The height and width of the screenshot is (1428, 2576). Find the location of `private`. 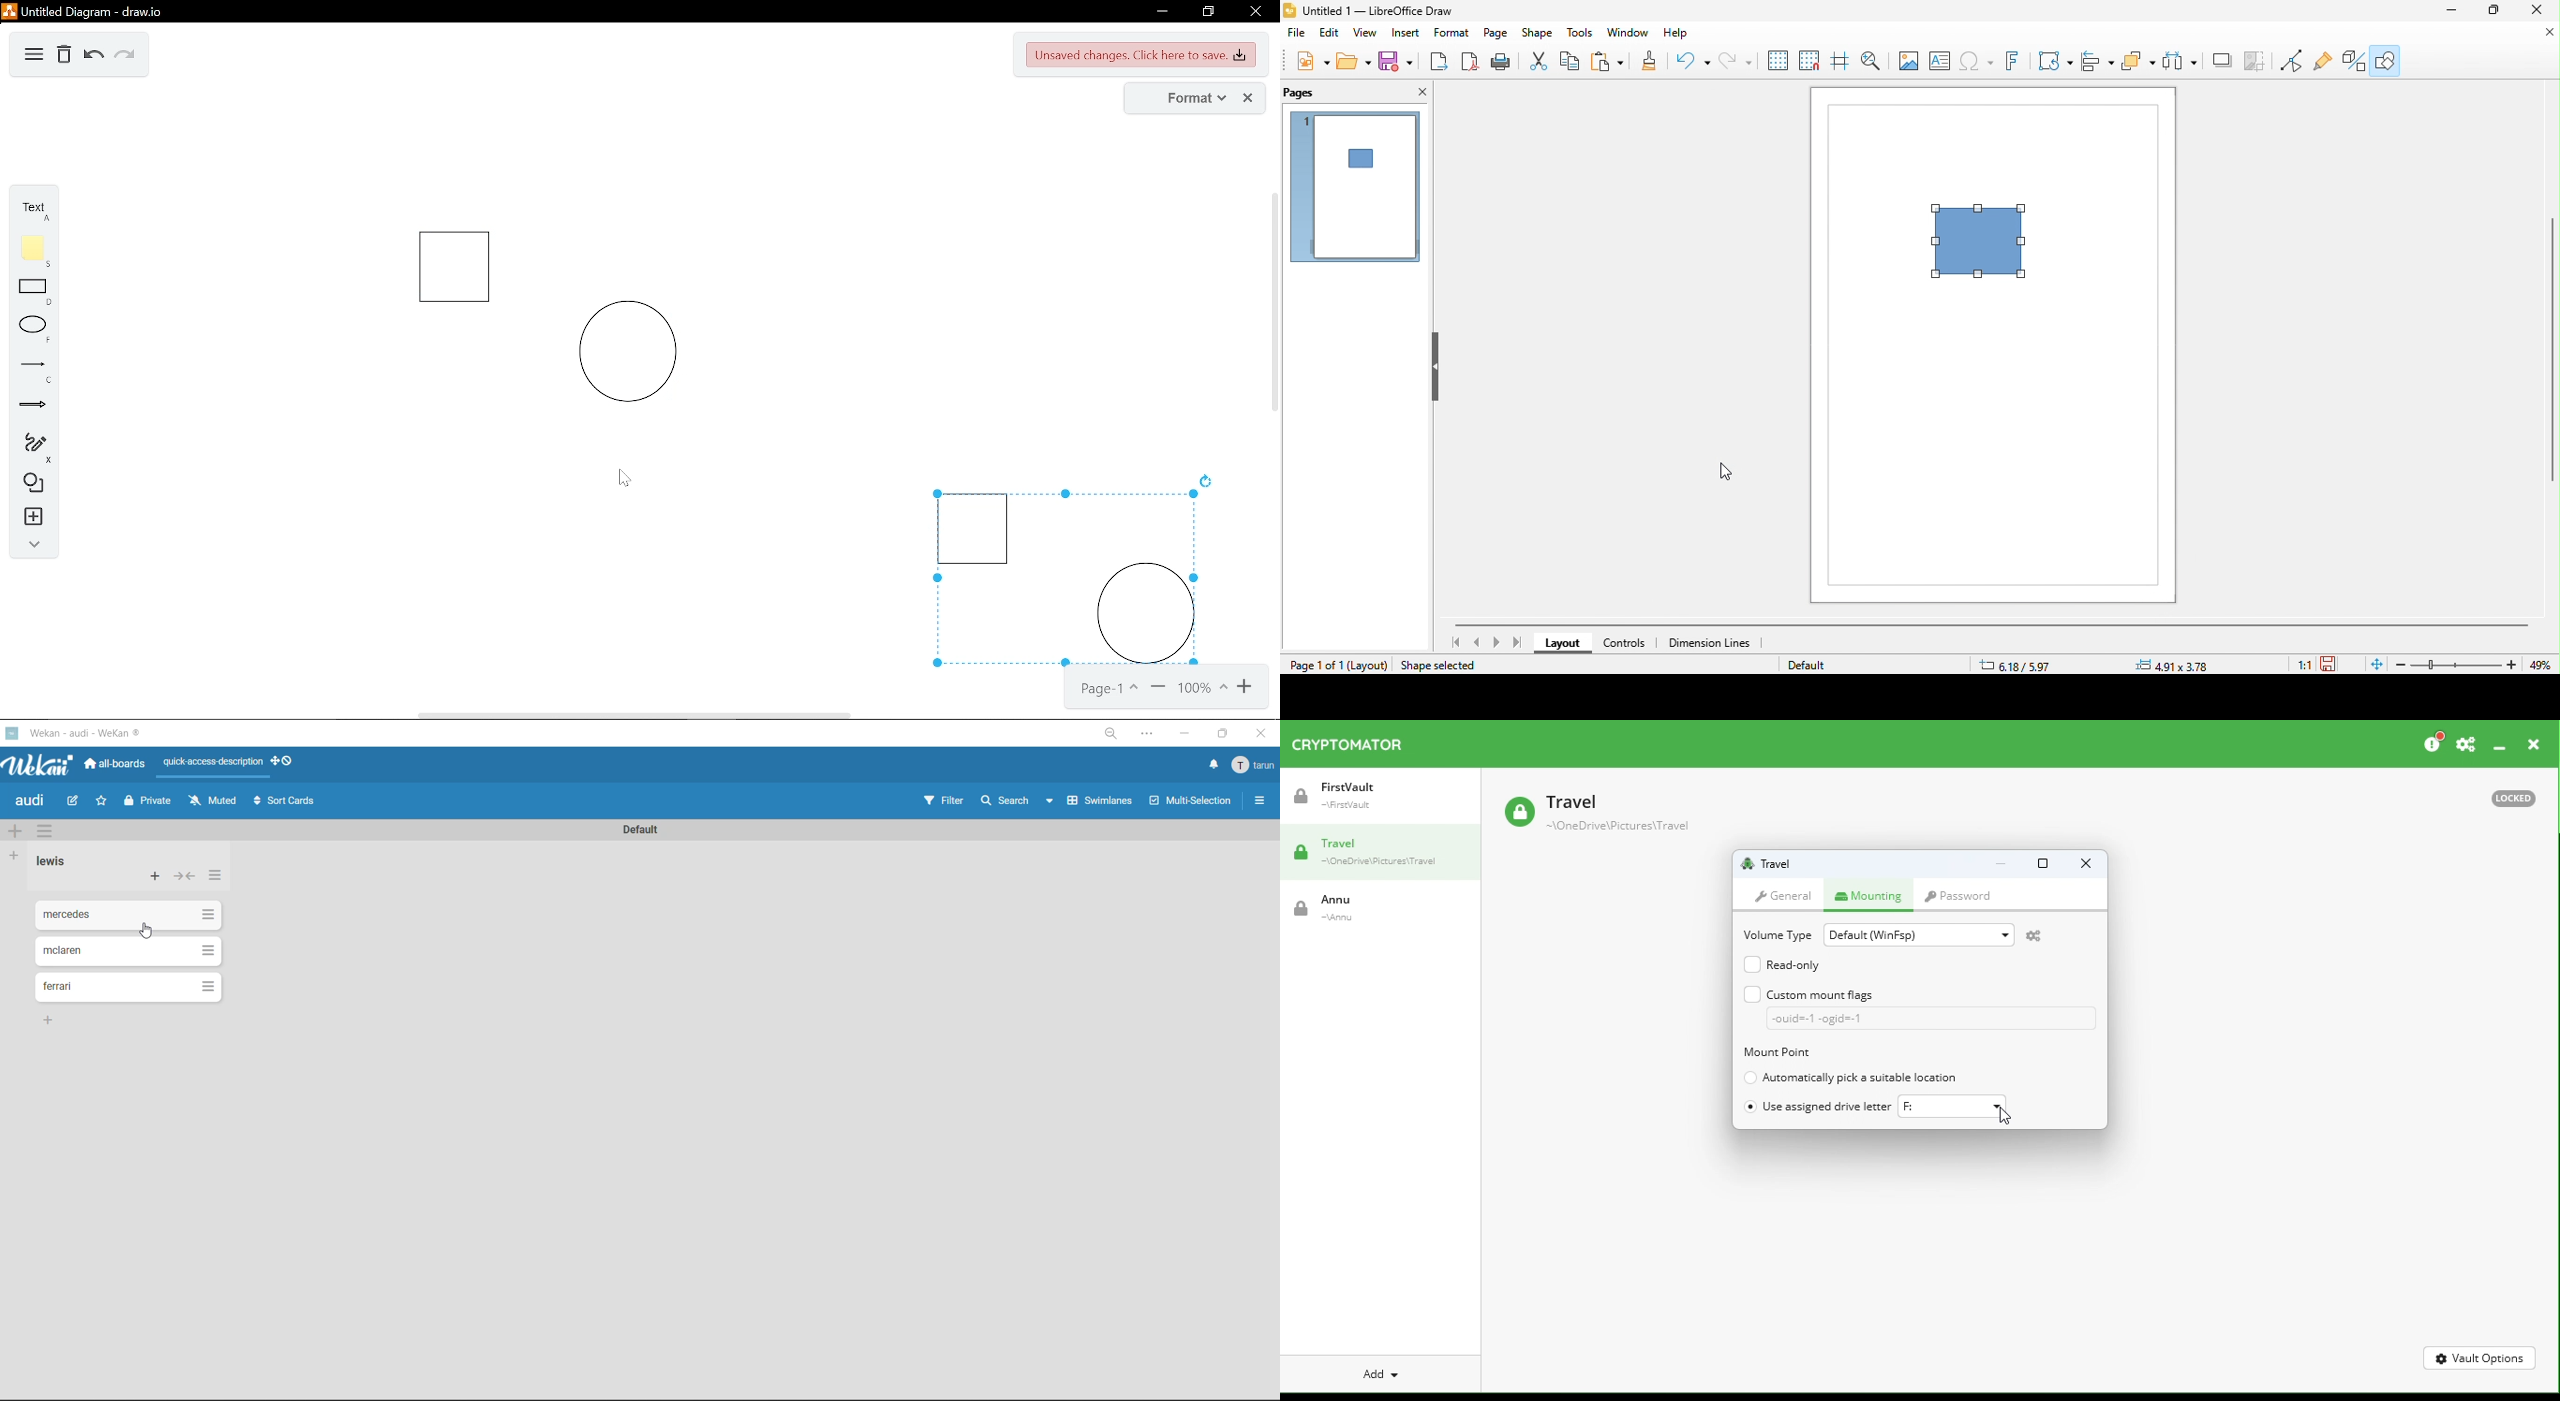

private is located at coordinates (149, 803).